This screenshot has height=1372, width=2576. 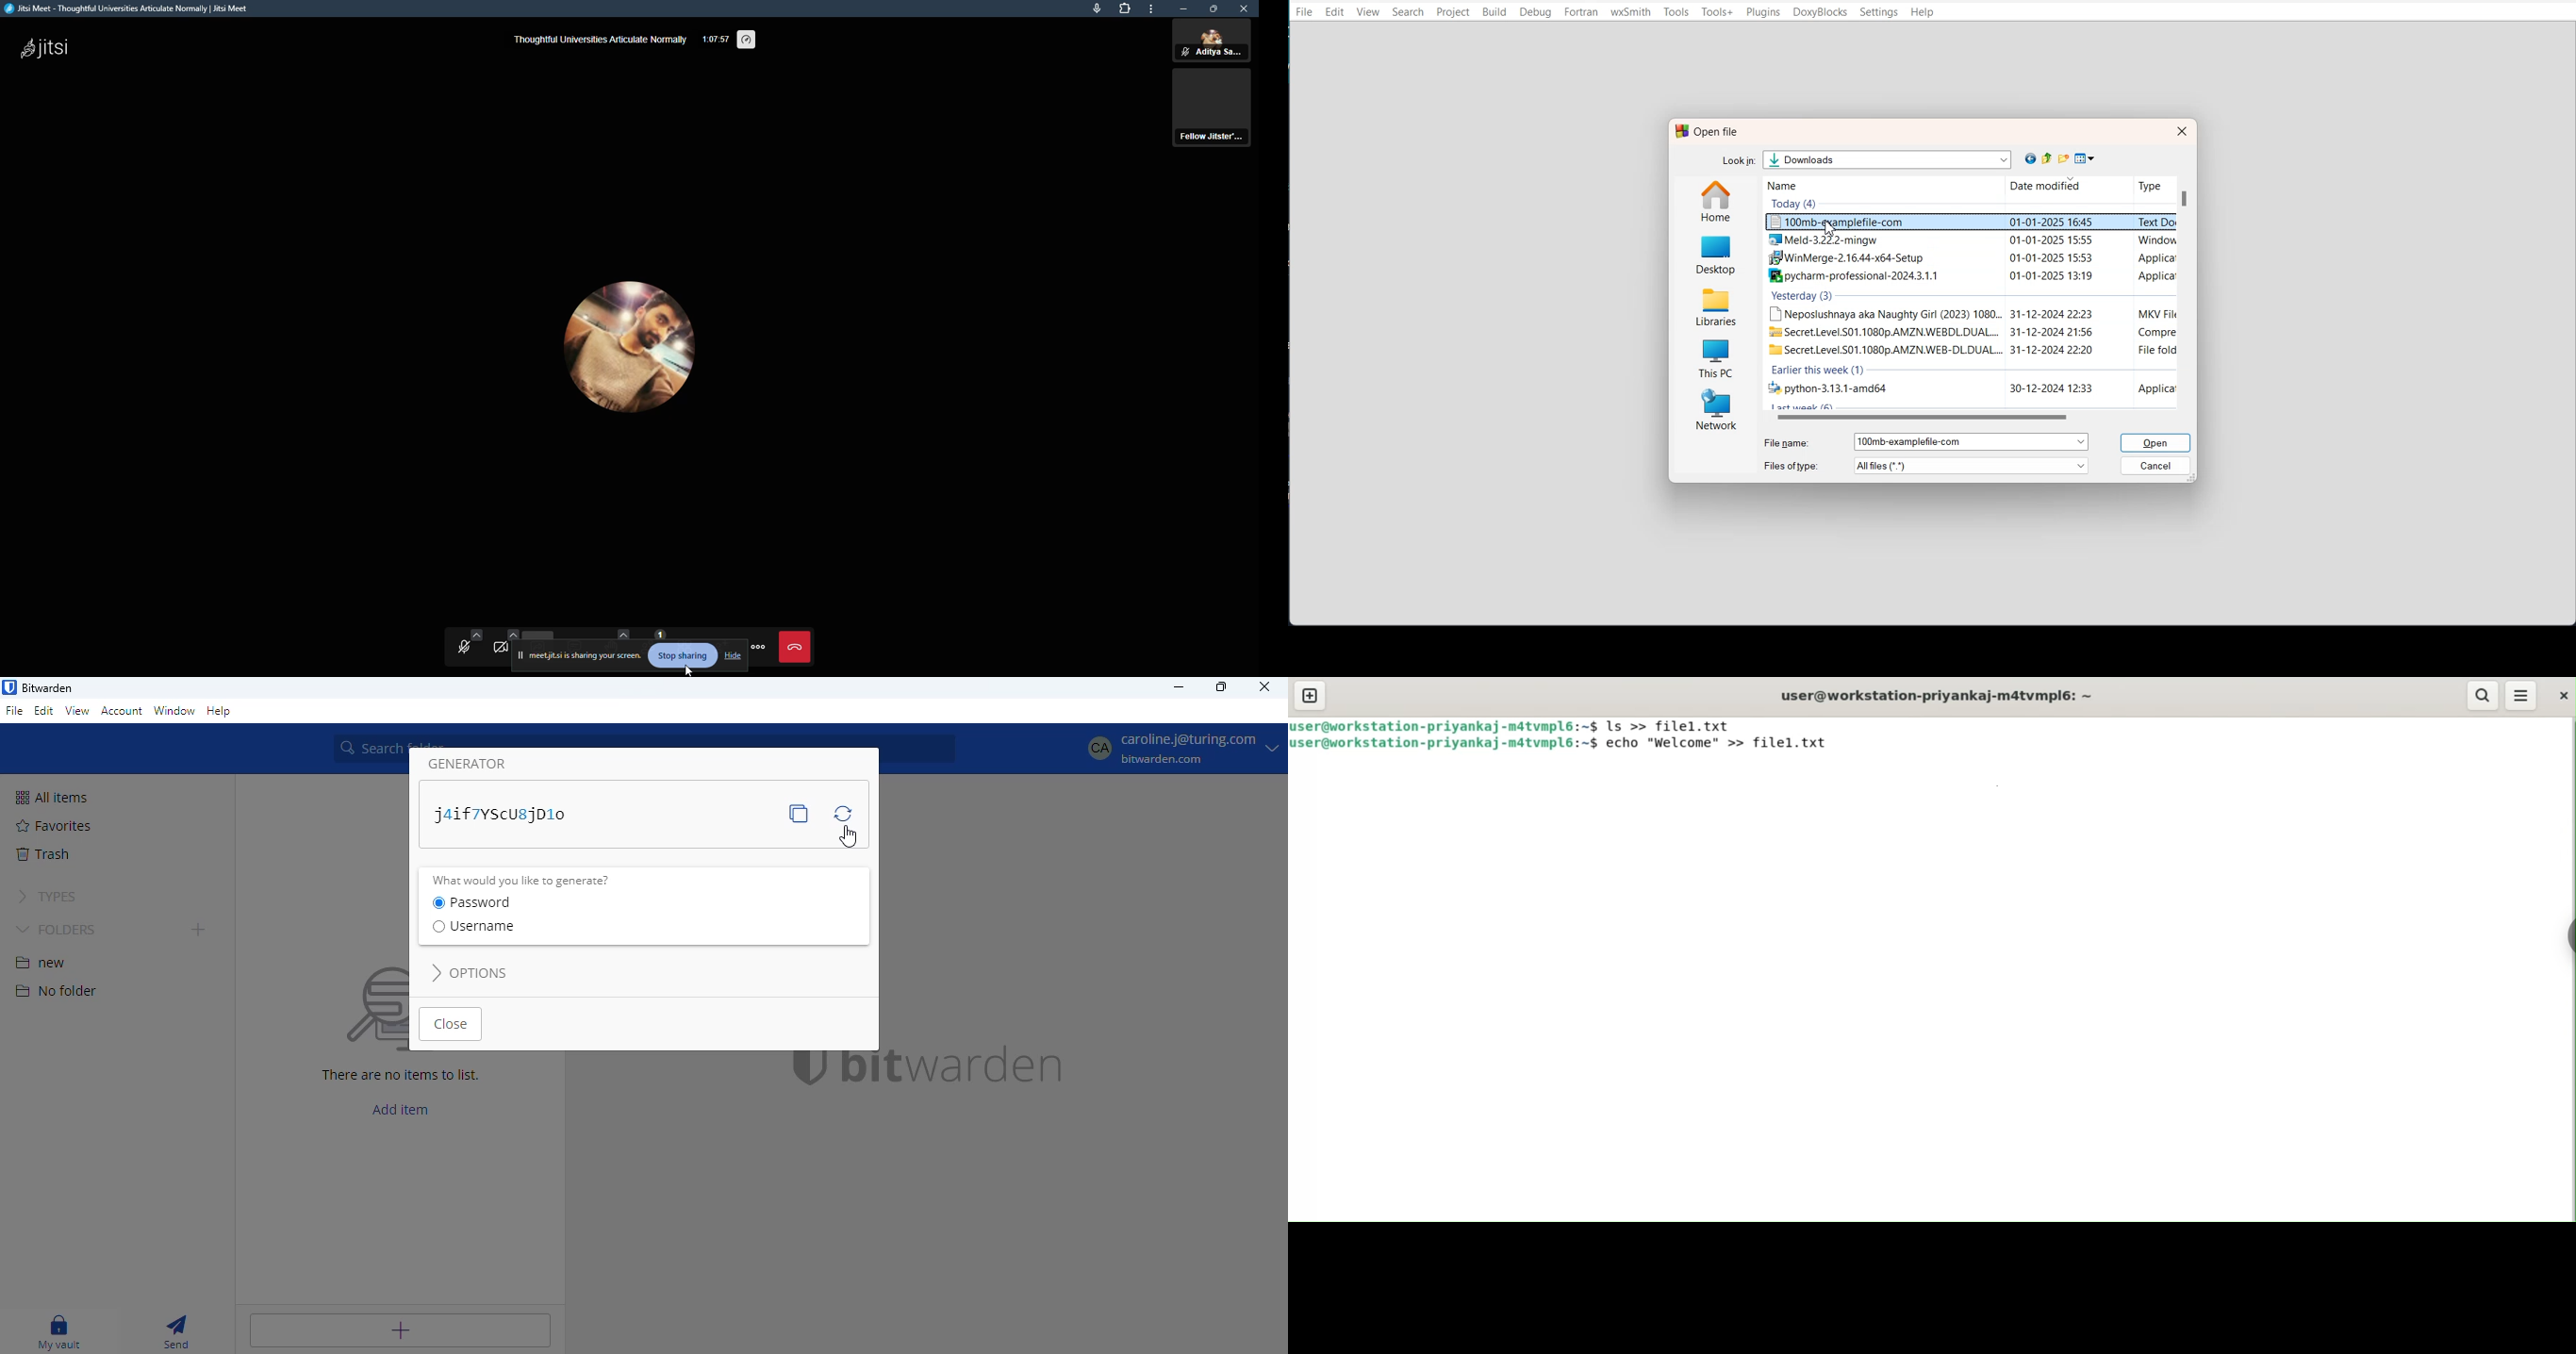 What do you see at coordinates (2147, 185) in the screenshot?
I see `type` at bounding box center [2147, 185].